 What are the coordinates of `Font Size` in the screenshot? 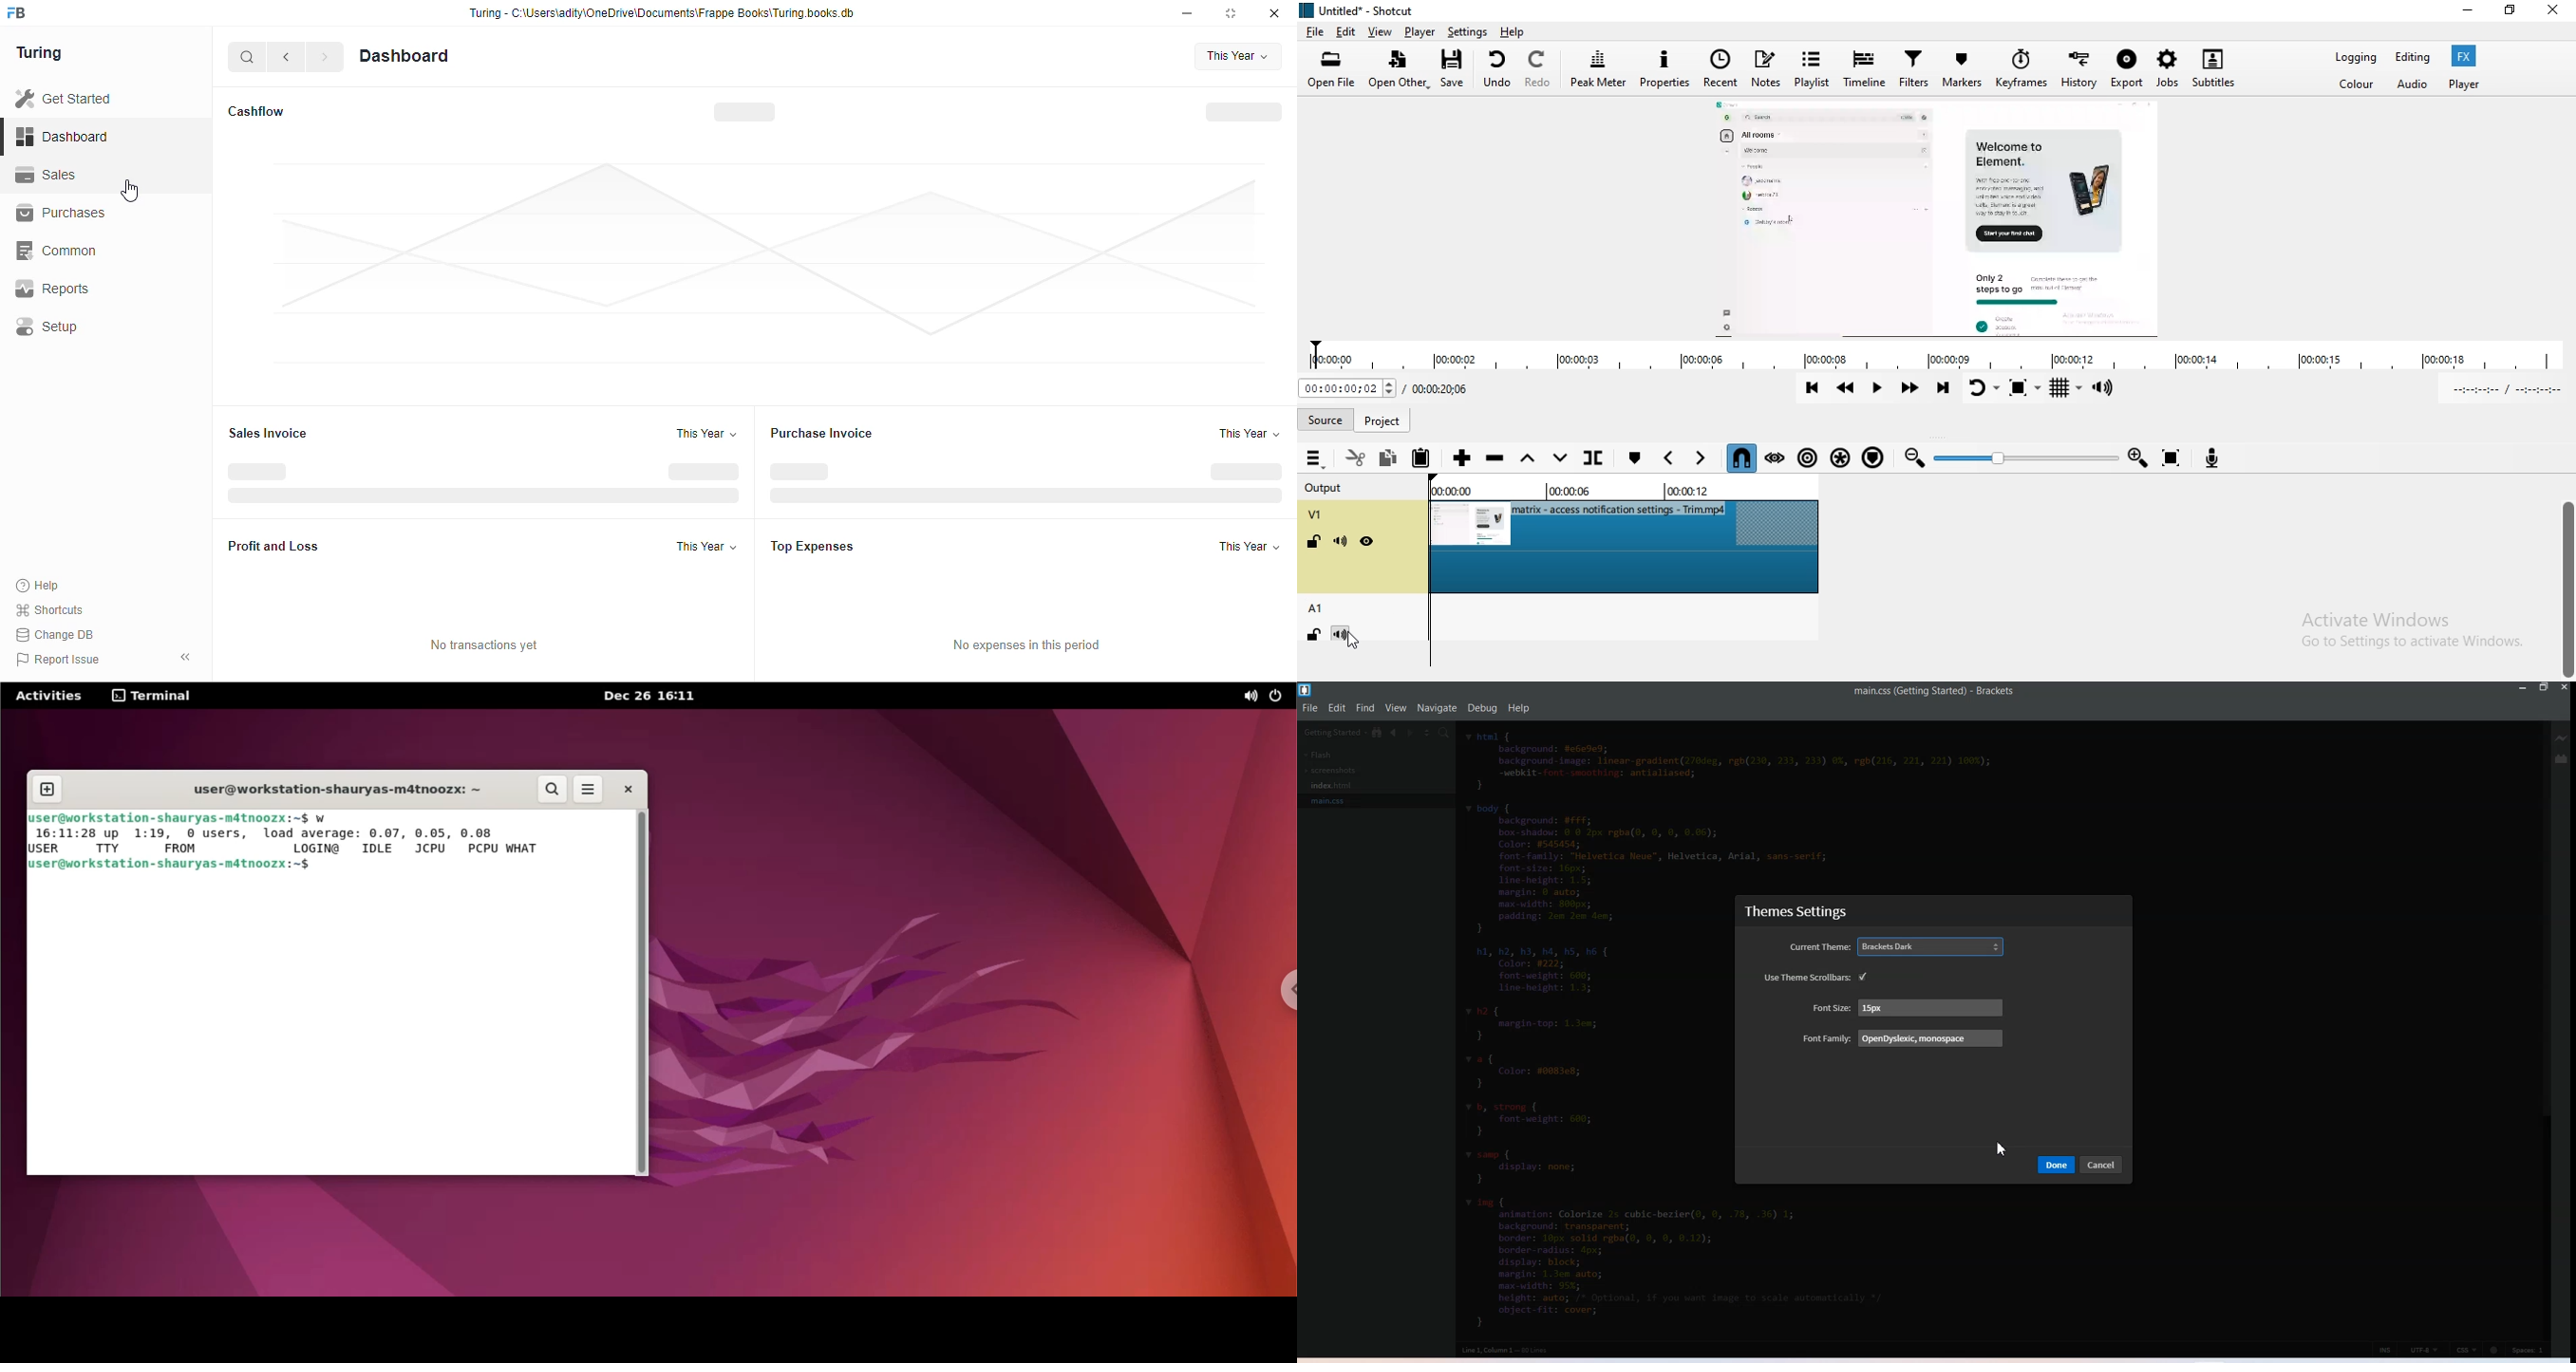 It's located at (1908, 1007).